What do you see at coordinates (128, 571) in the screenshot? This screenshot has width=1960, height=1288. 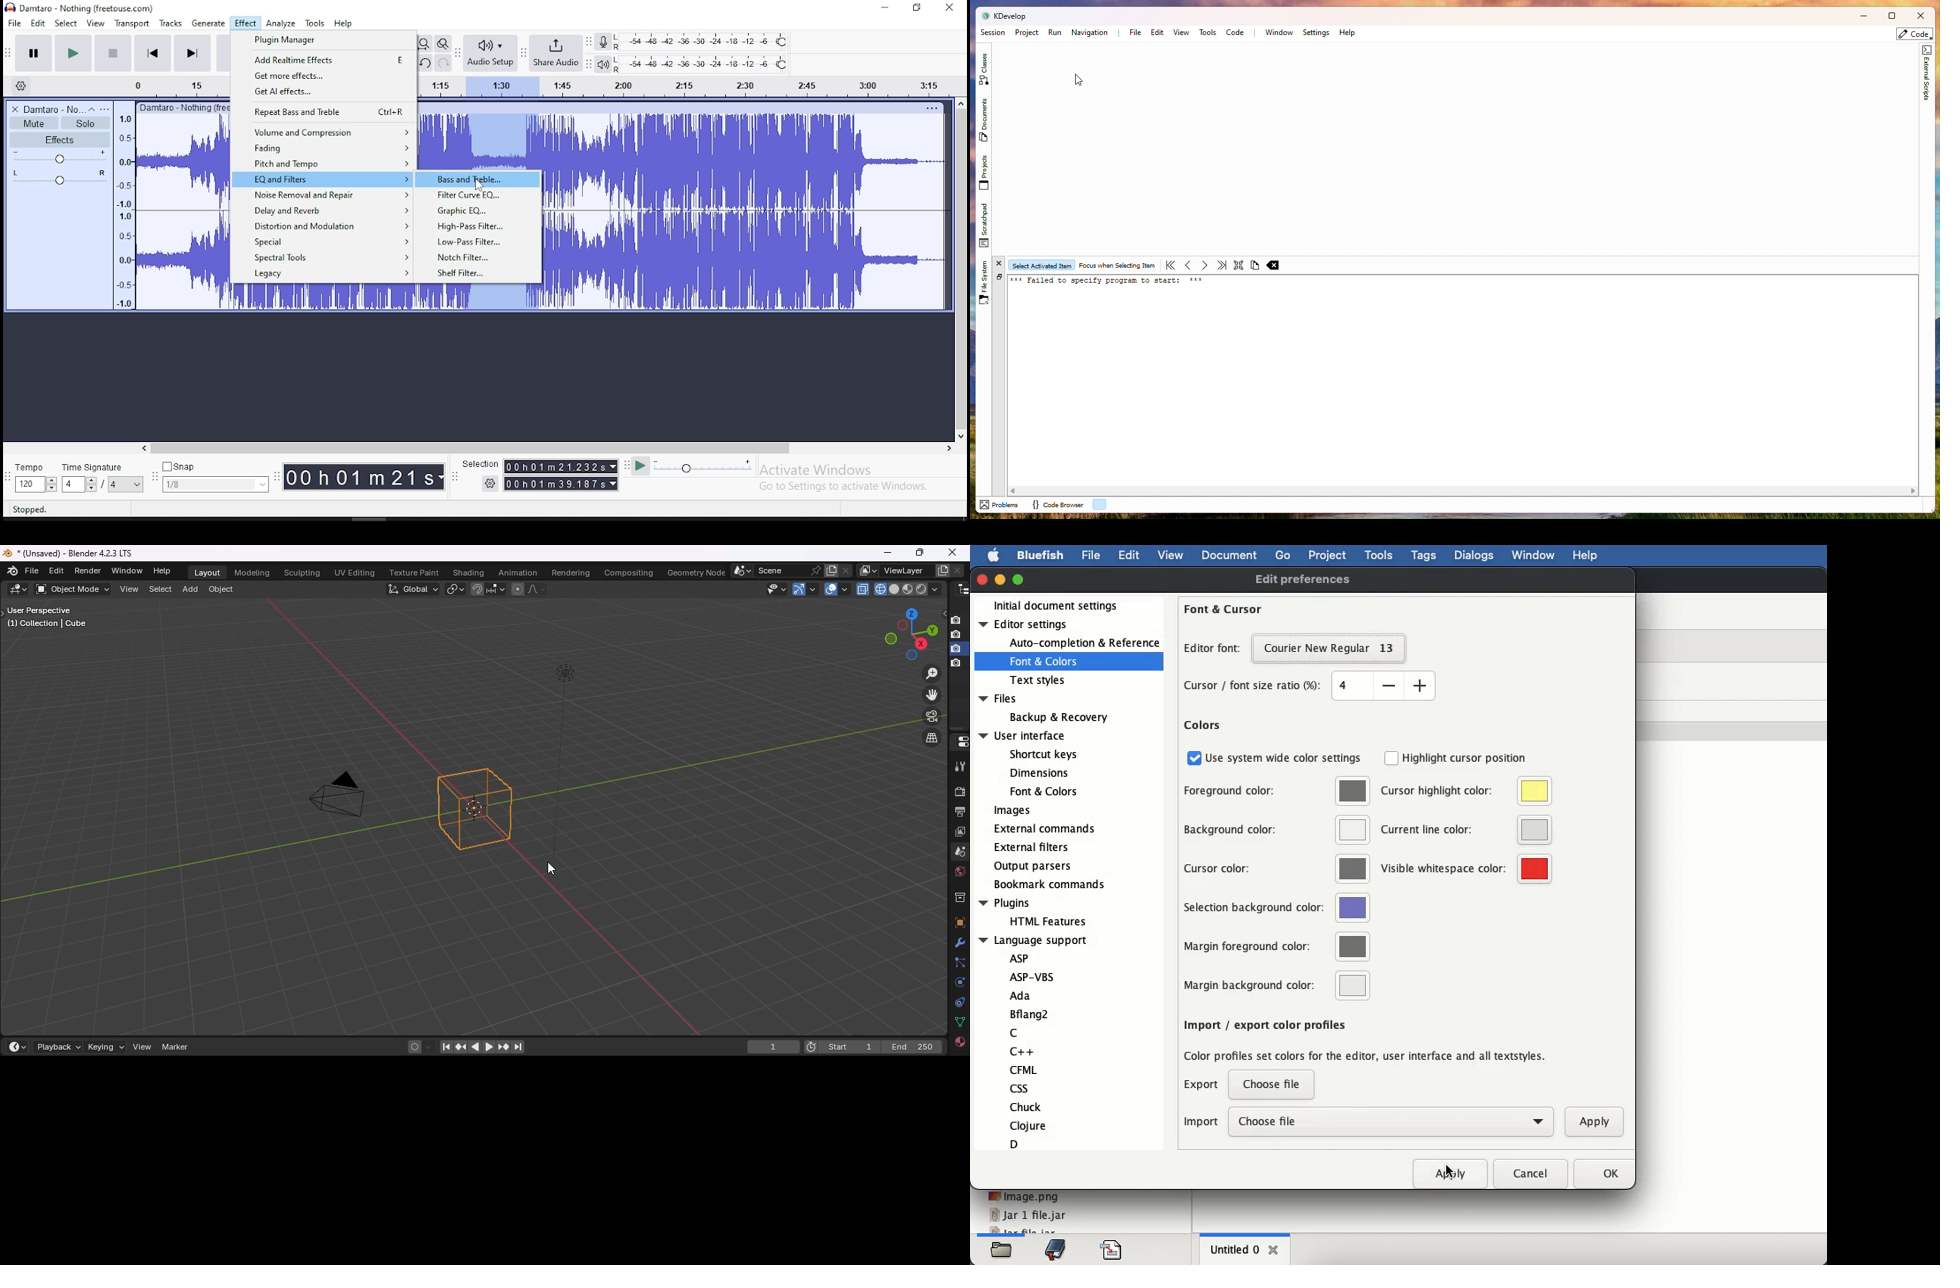 I see `window` at bounding box center [128, 571].